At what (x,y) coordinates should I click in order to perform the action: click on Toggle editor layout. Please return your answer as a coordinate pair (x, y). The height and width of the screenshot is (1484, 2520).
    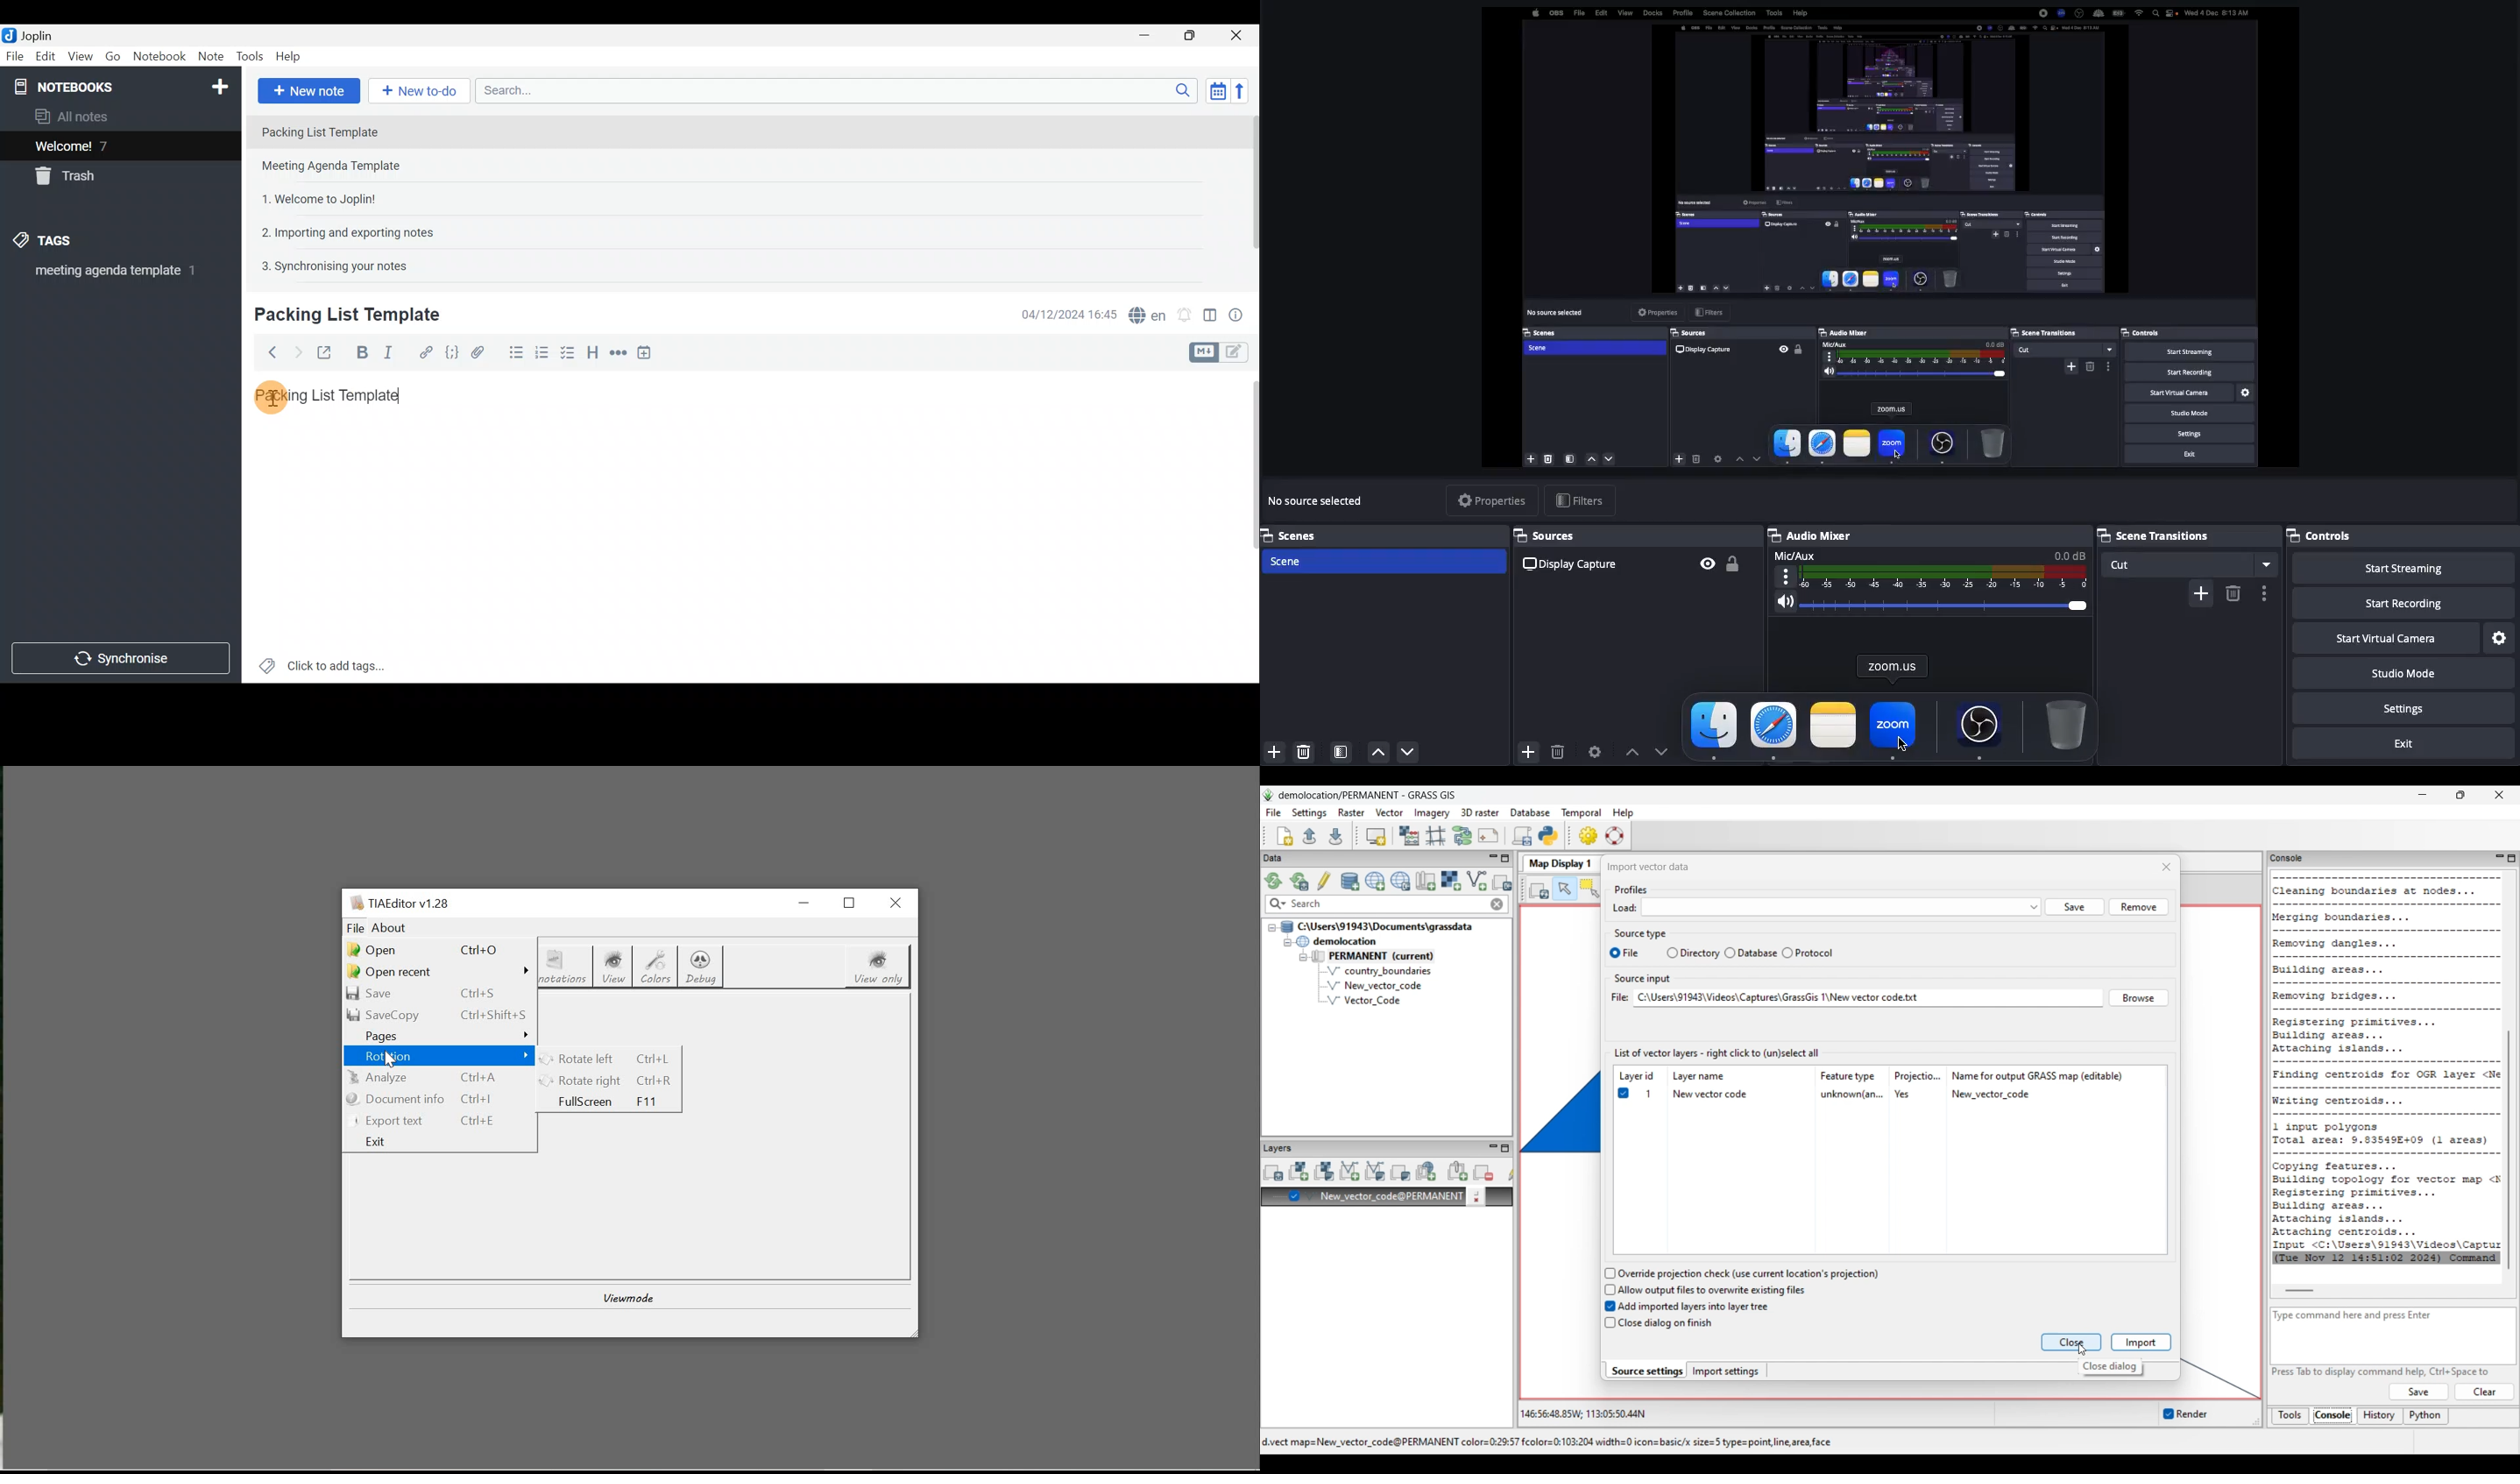
    Looking at the image, I should click on (1209, 311).